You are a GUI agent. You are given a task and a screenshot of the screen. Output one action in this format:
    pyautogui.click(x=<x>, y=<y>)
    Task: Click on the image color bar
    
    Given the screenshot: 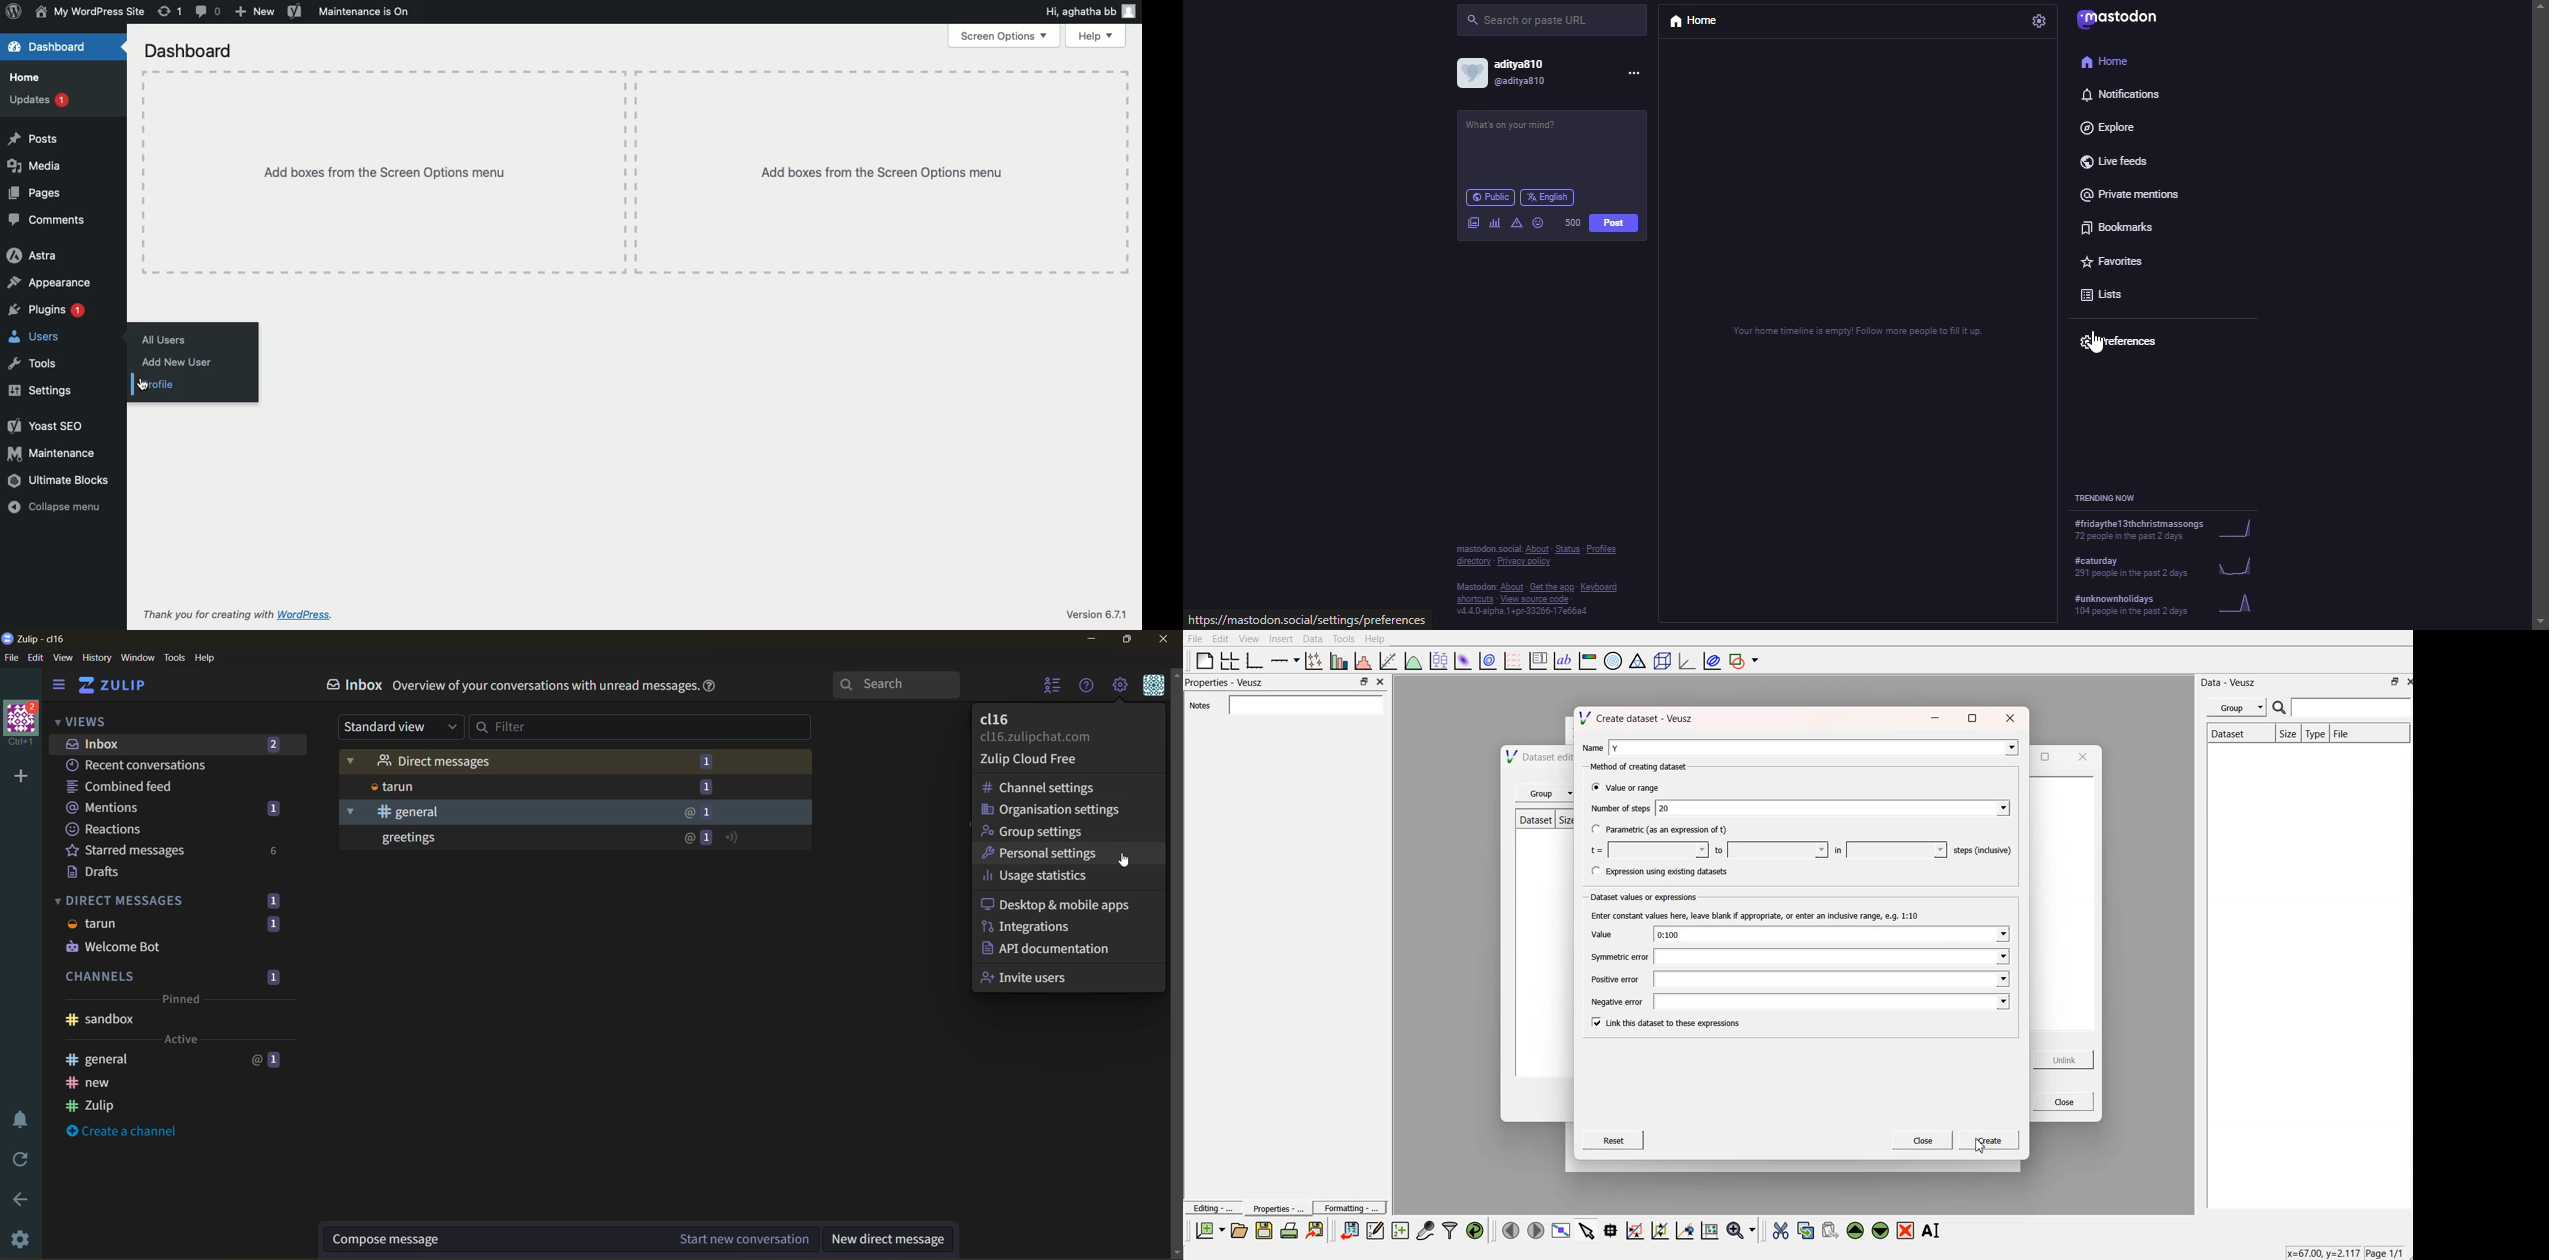 What is the action you would take?
    pyautogui.click(x=1589, y=660)
    